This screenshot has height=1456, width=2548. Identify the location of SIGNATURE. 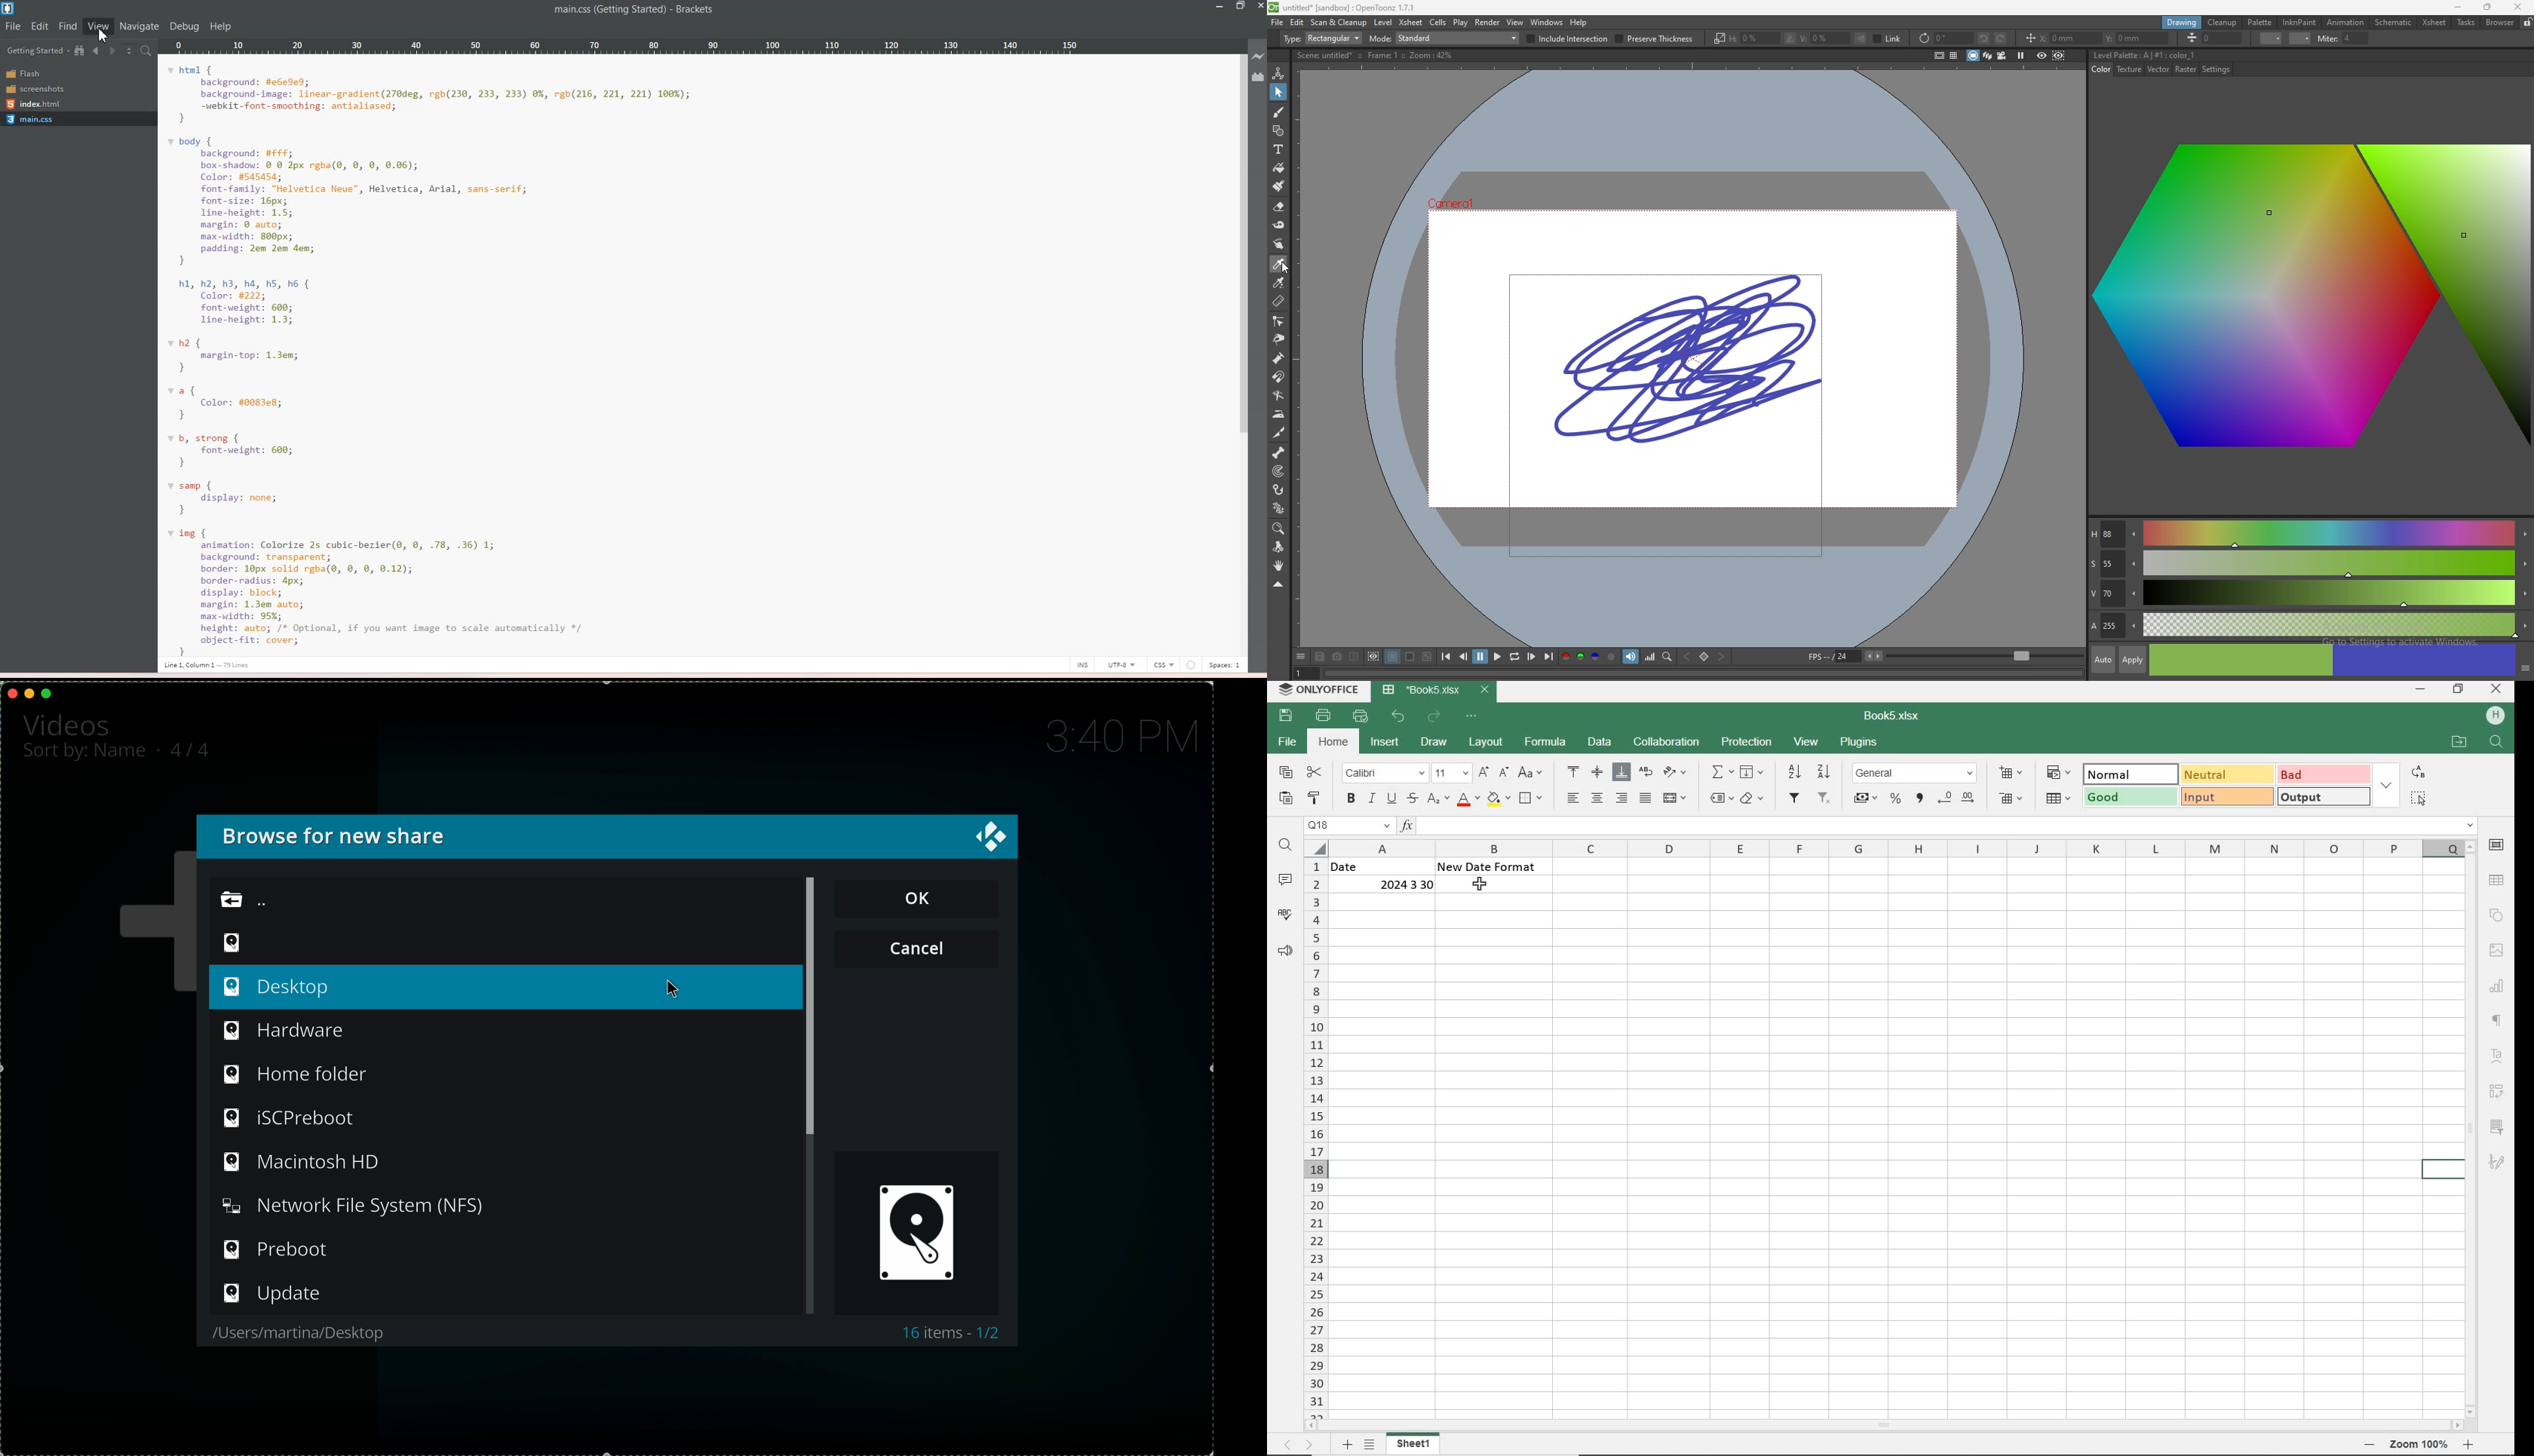
(2498, 1163).